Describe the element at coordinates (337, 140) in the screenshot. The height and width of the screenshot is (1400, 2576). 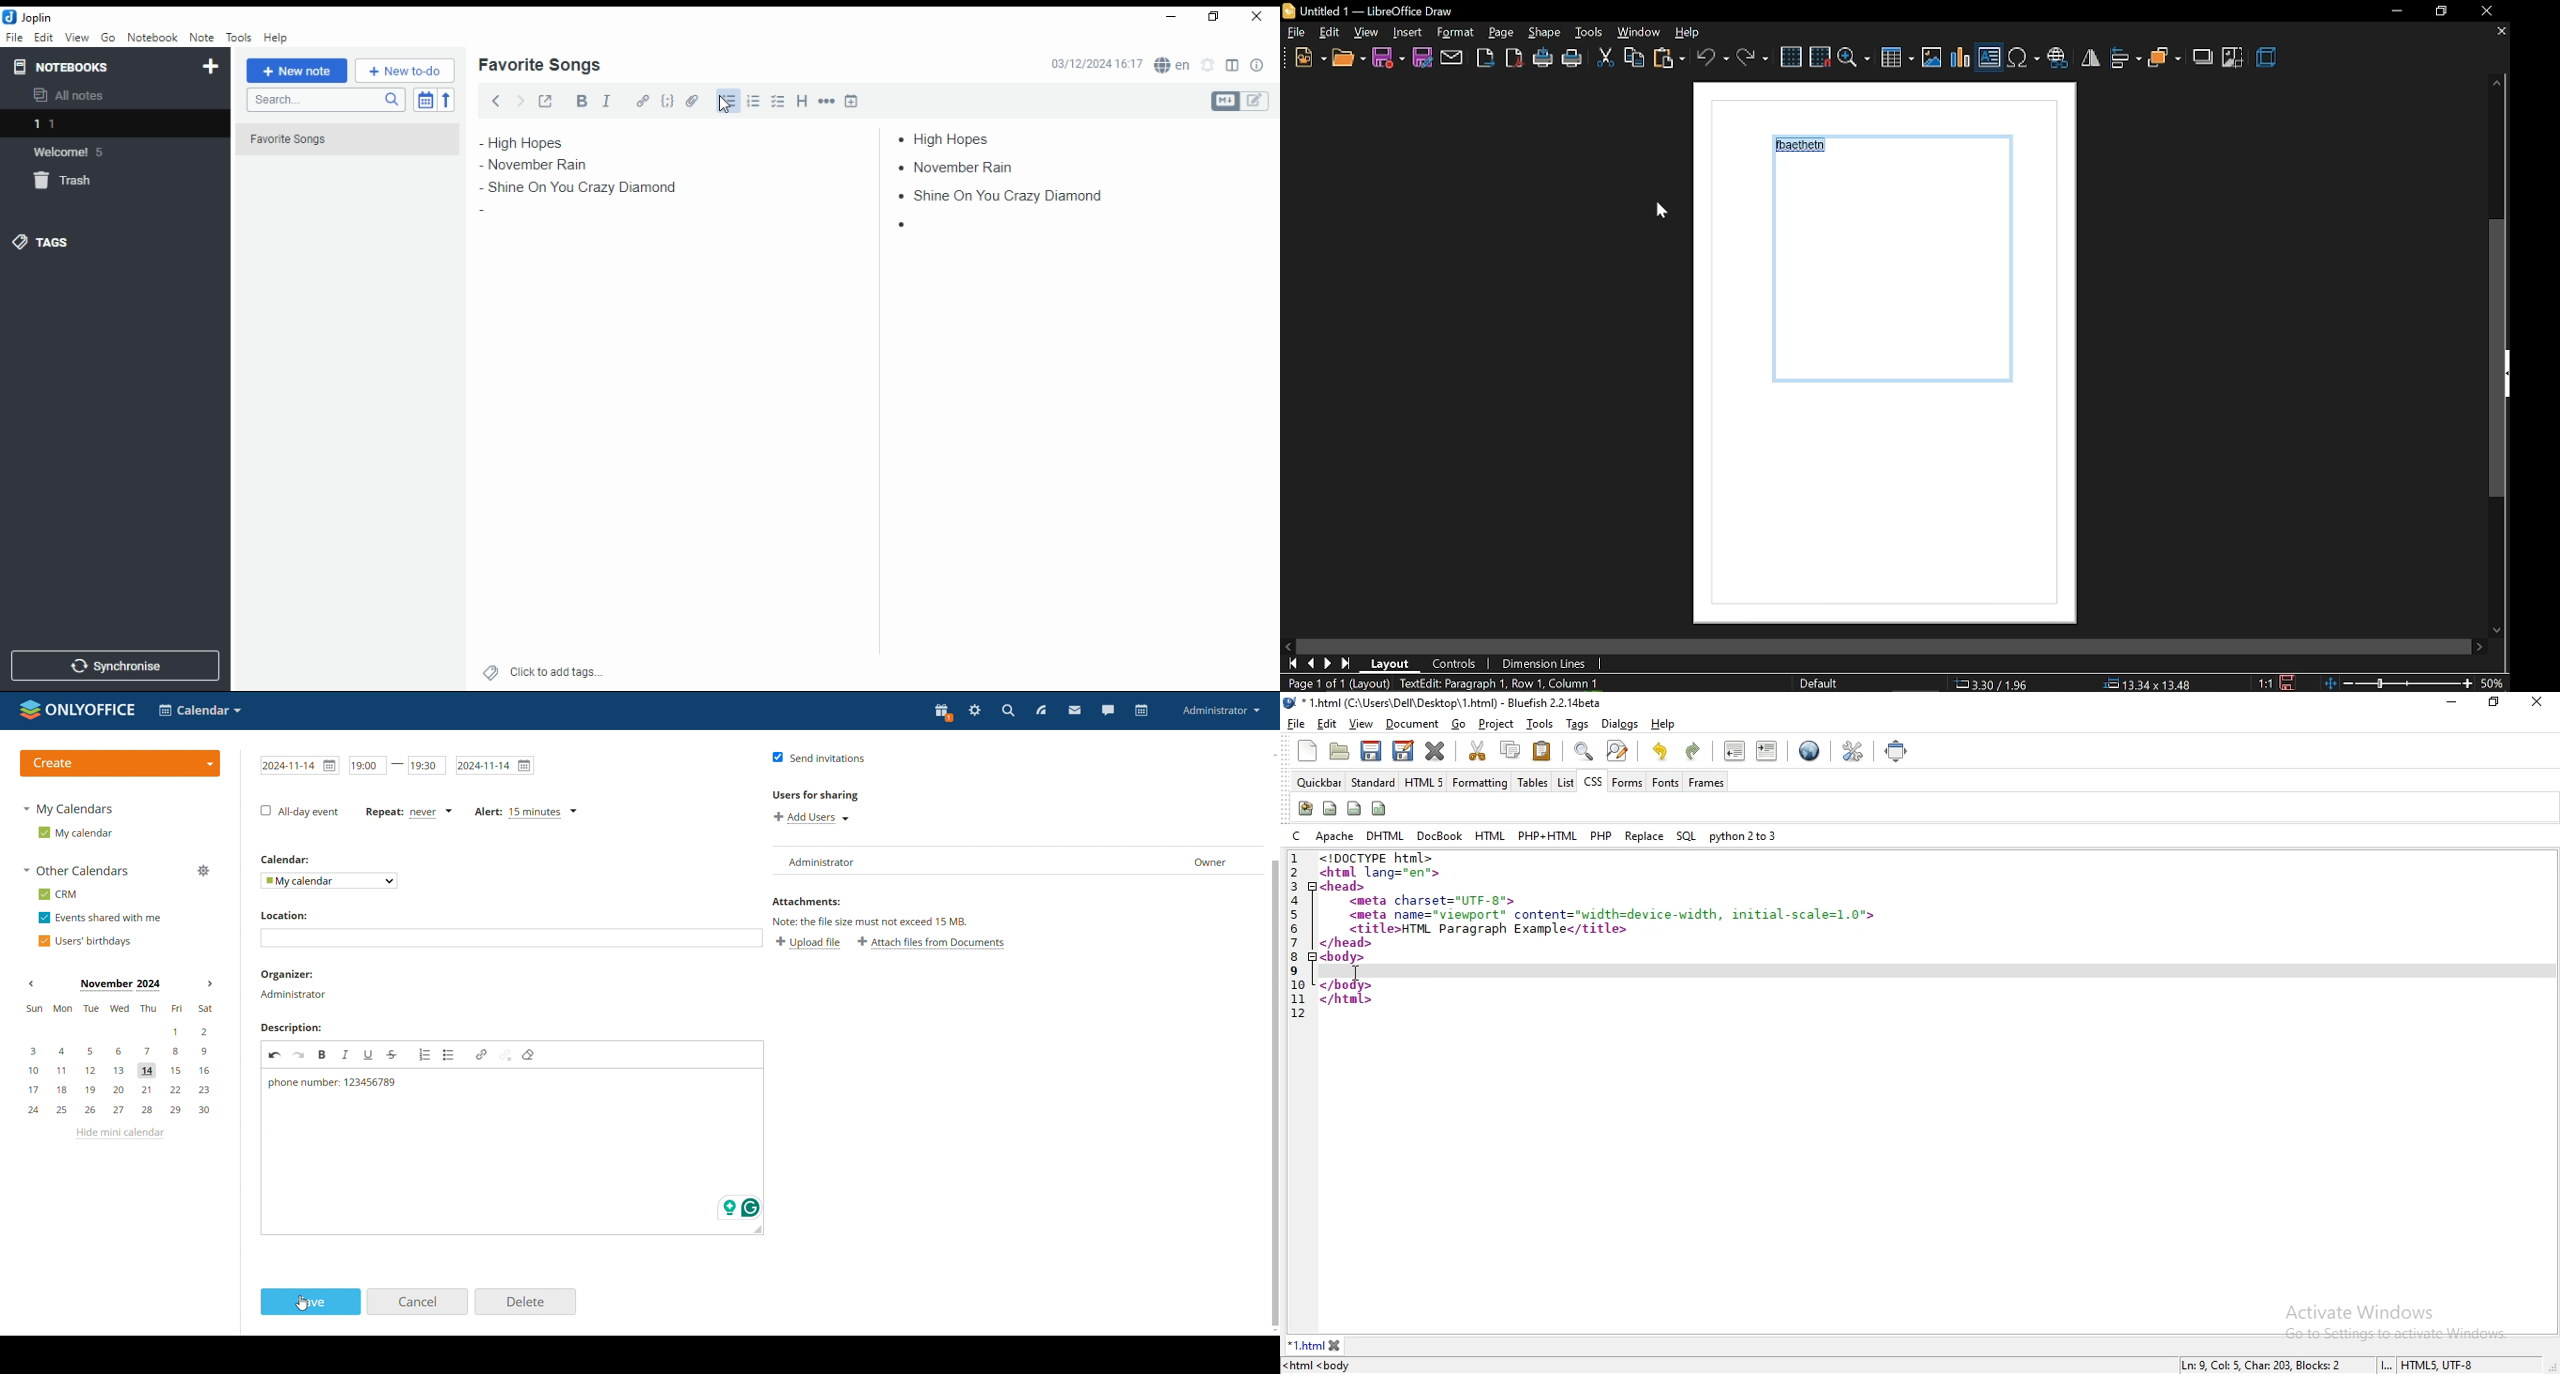
I see `Favorite Songs` at that location.